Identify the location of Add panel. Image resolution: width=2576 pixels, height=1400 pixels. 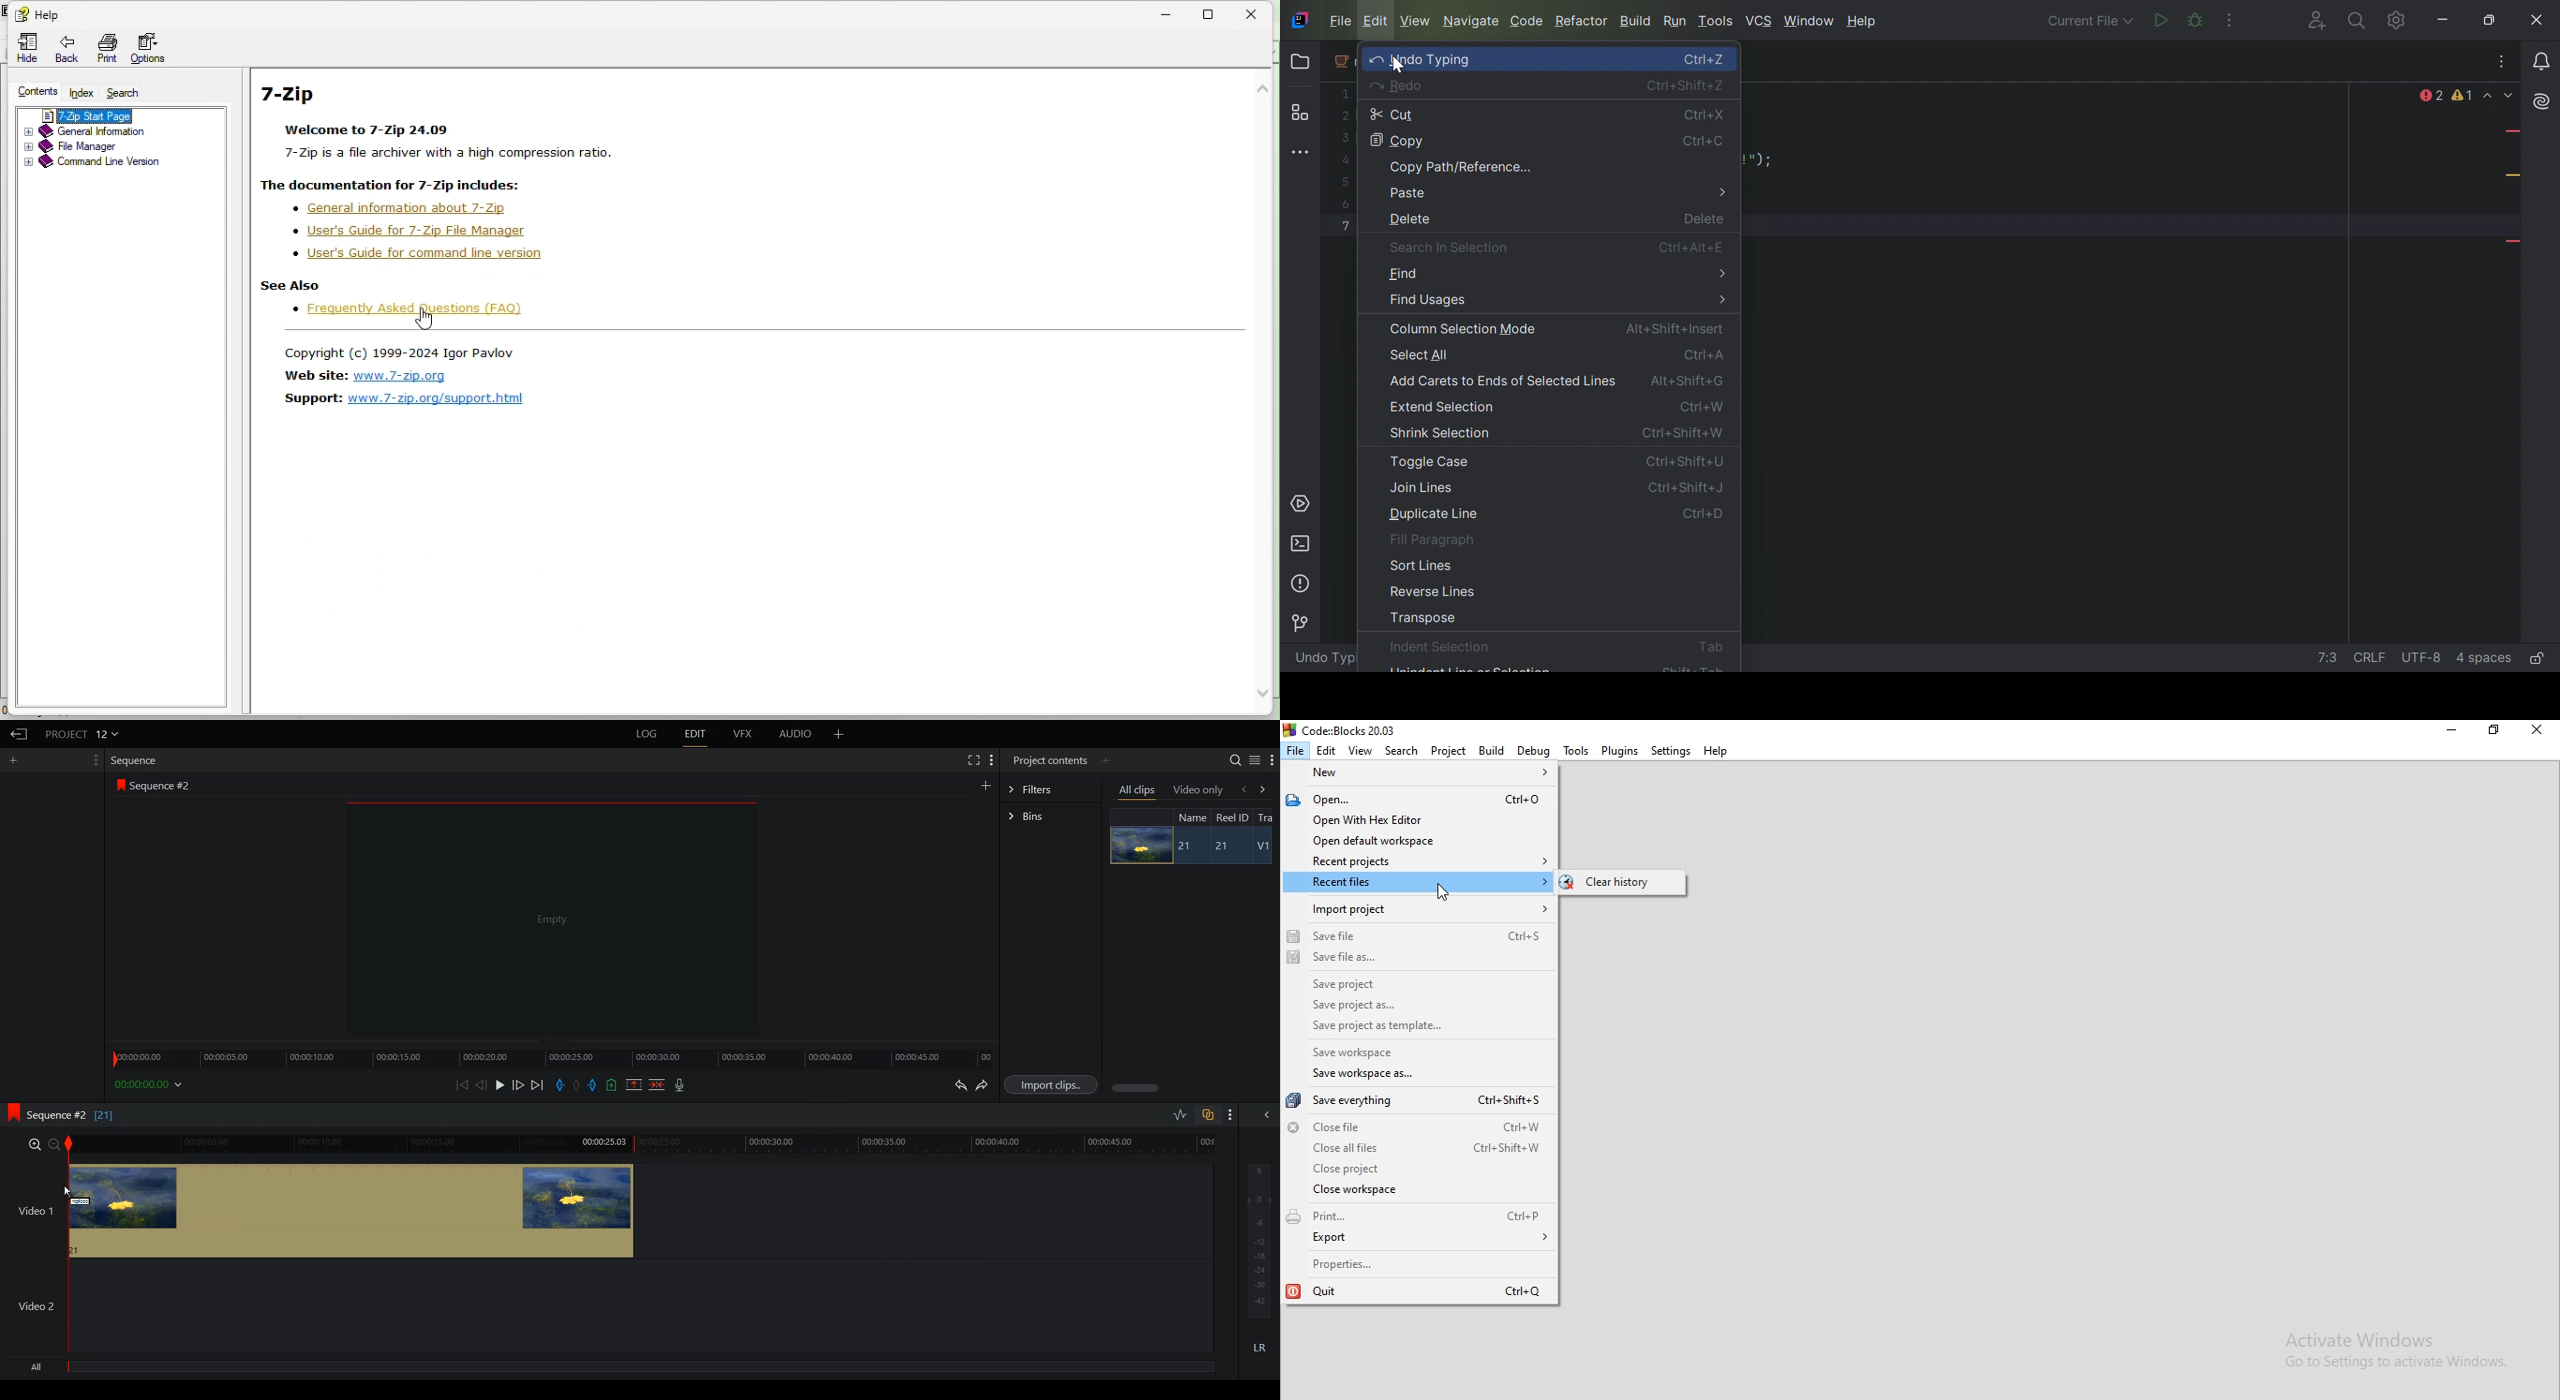
(985, 785).